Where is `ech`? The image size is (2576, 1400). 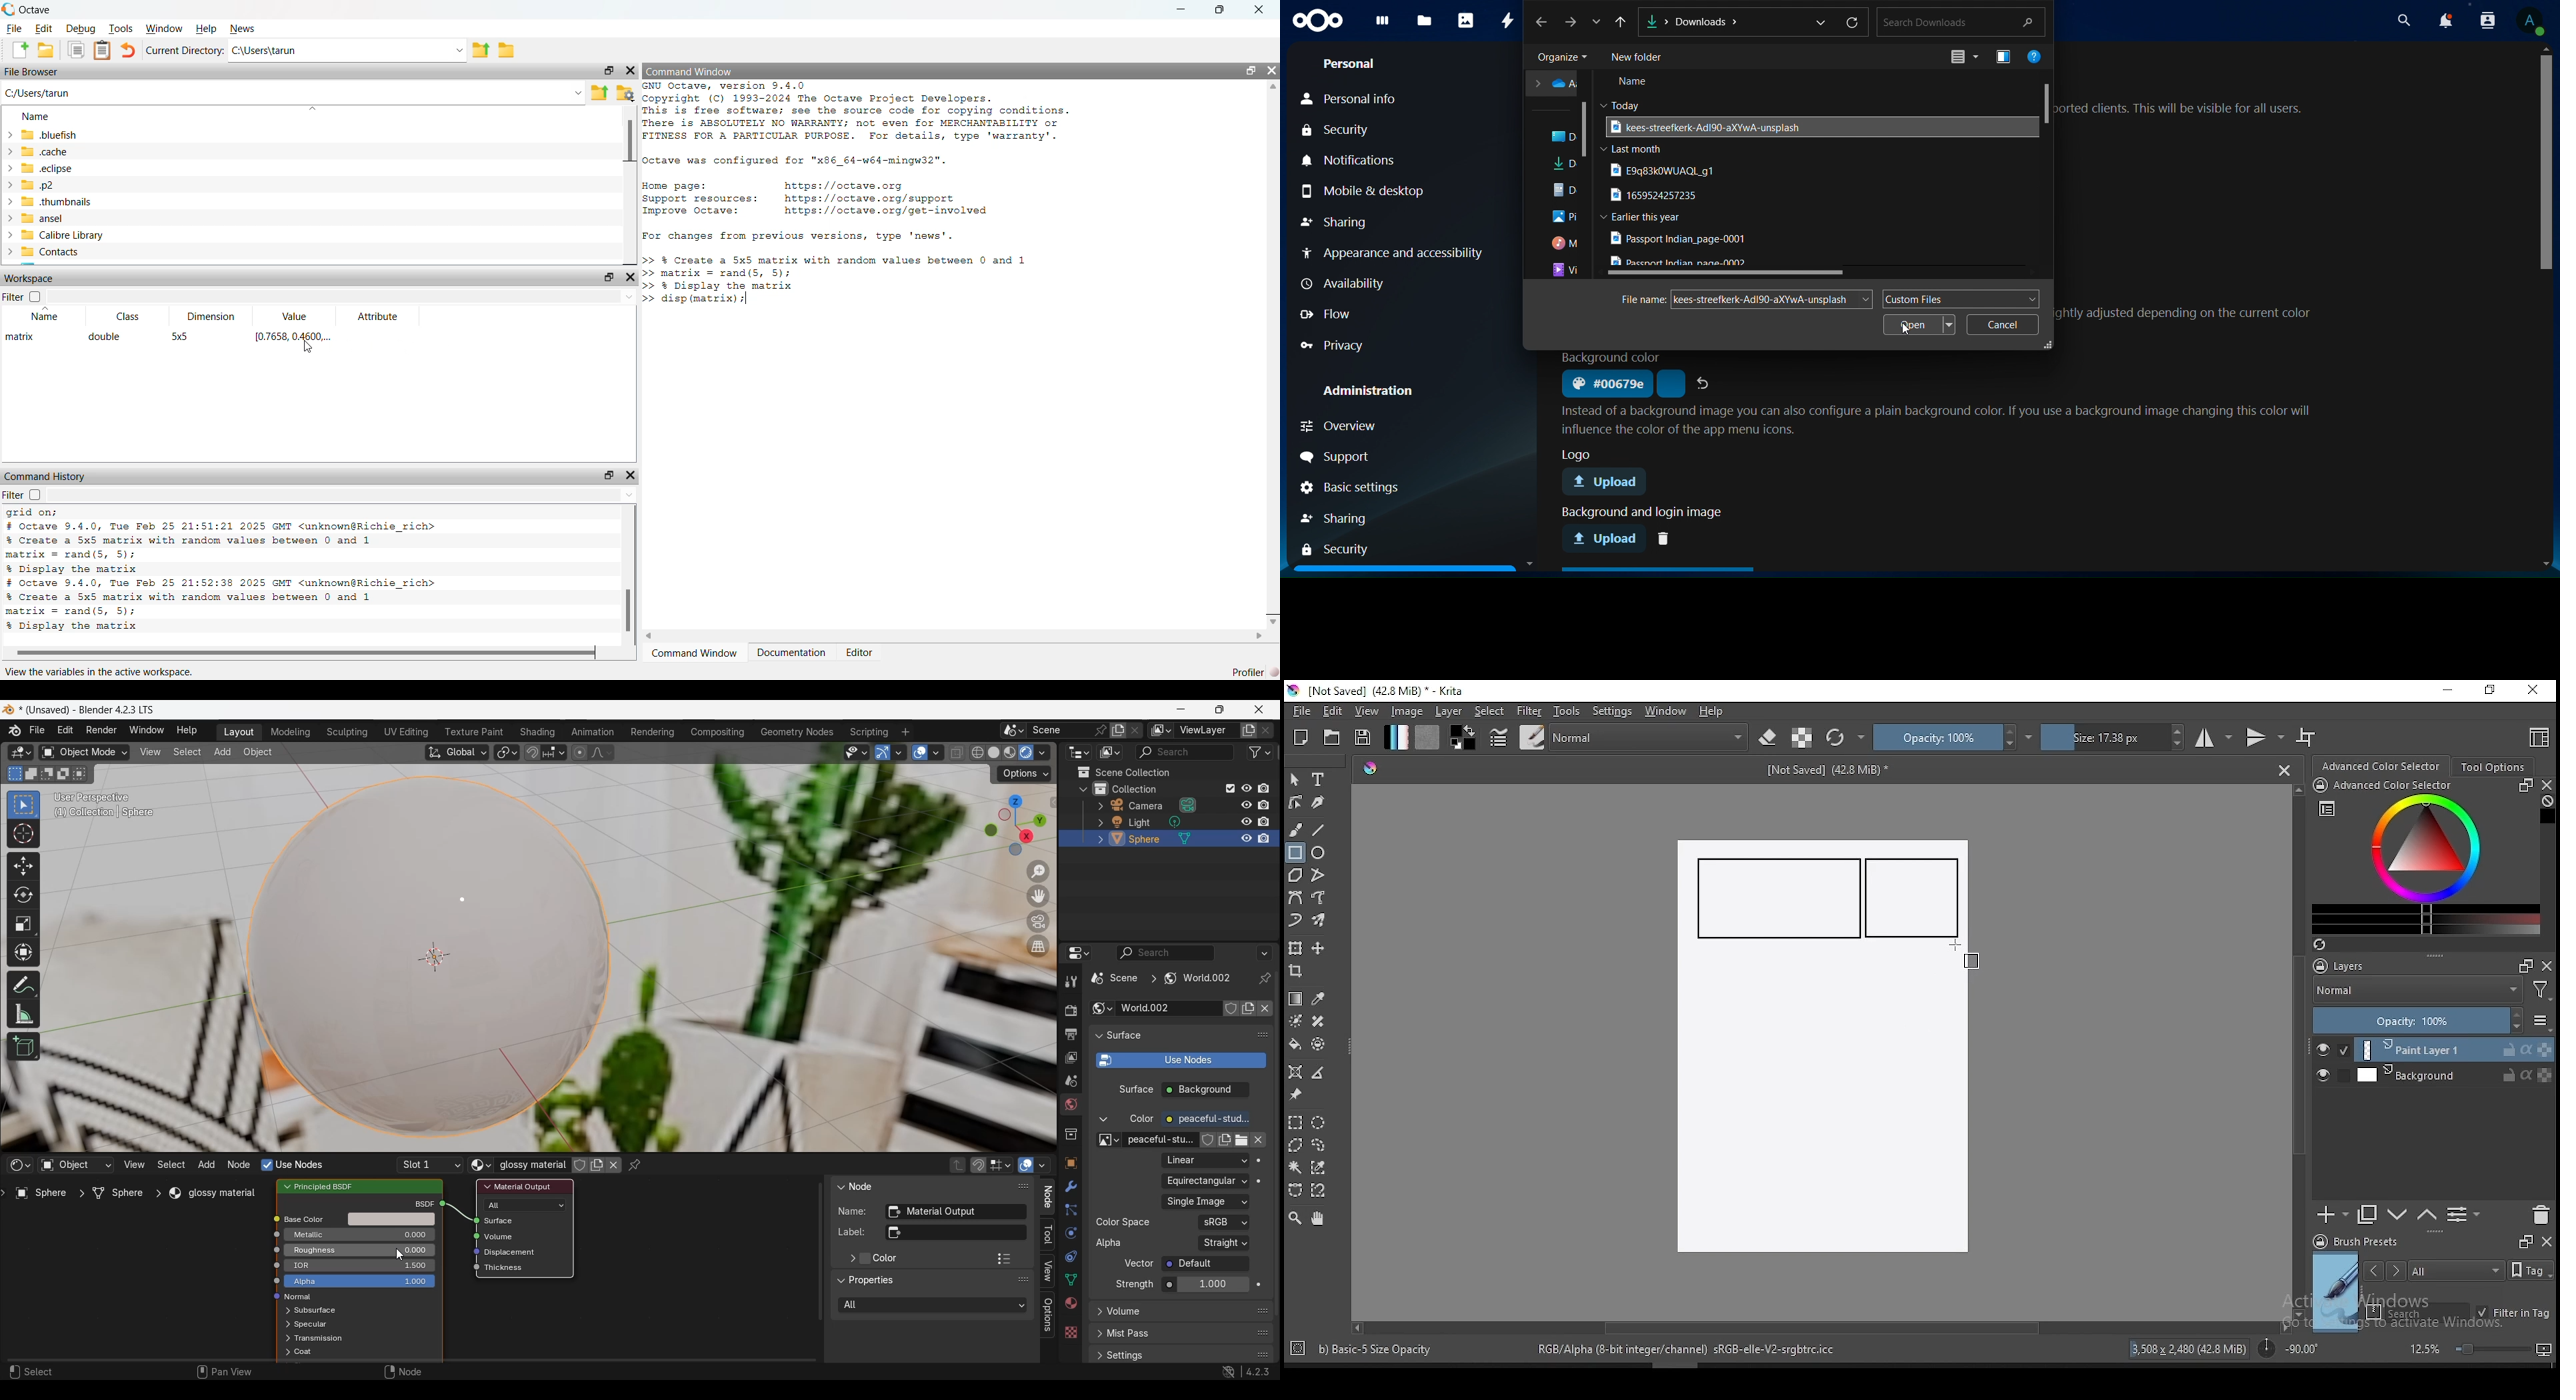
ech is located at coordinates (39, 169).